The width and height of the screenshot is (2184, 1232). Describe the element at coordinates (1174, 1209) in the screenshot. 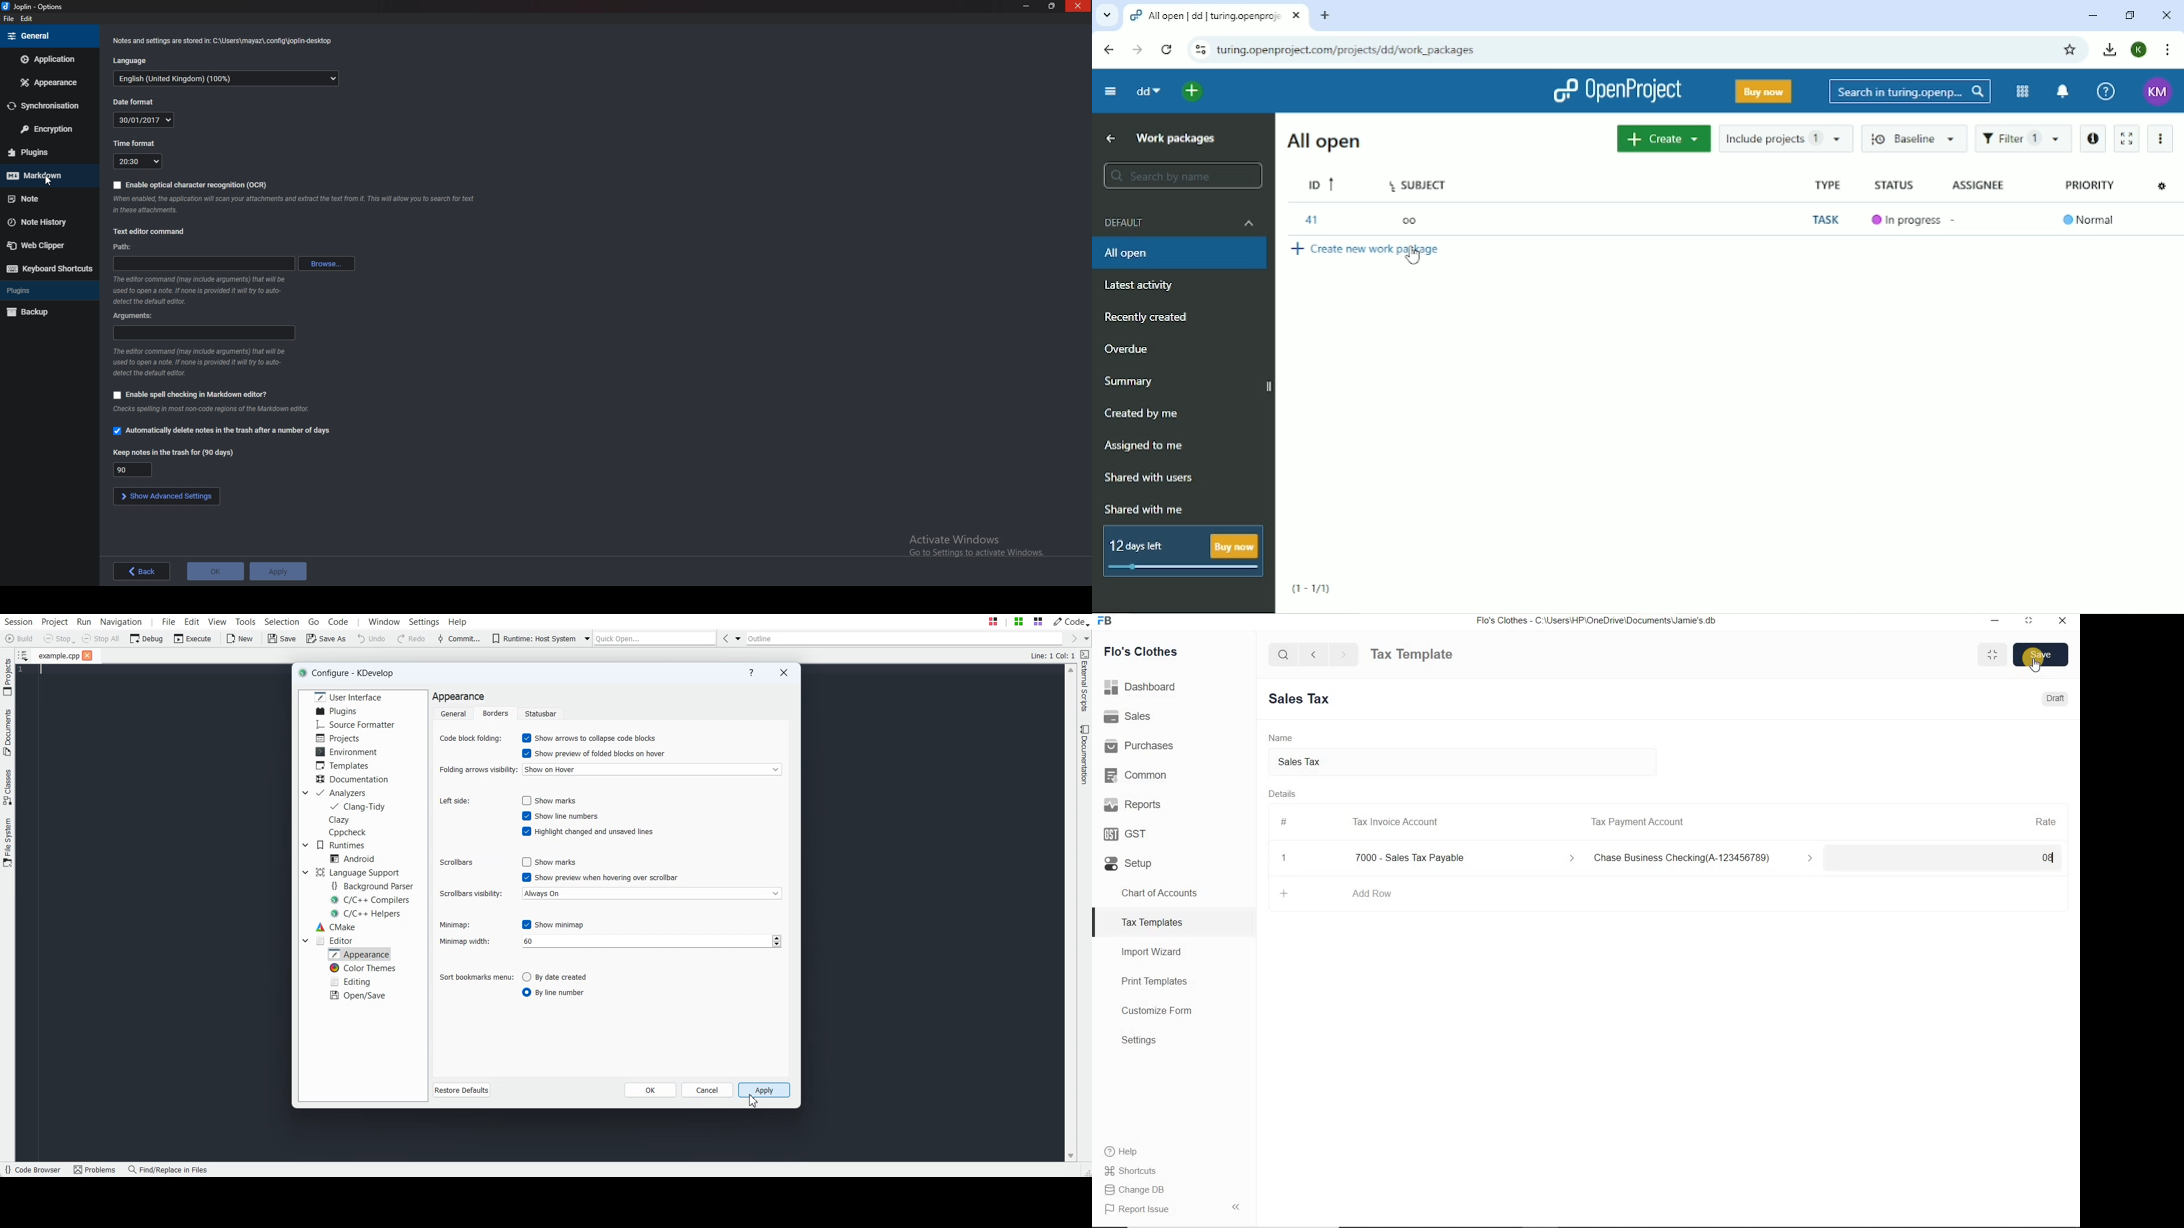

I see `Report Issue` at that location.